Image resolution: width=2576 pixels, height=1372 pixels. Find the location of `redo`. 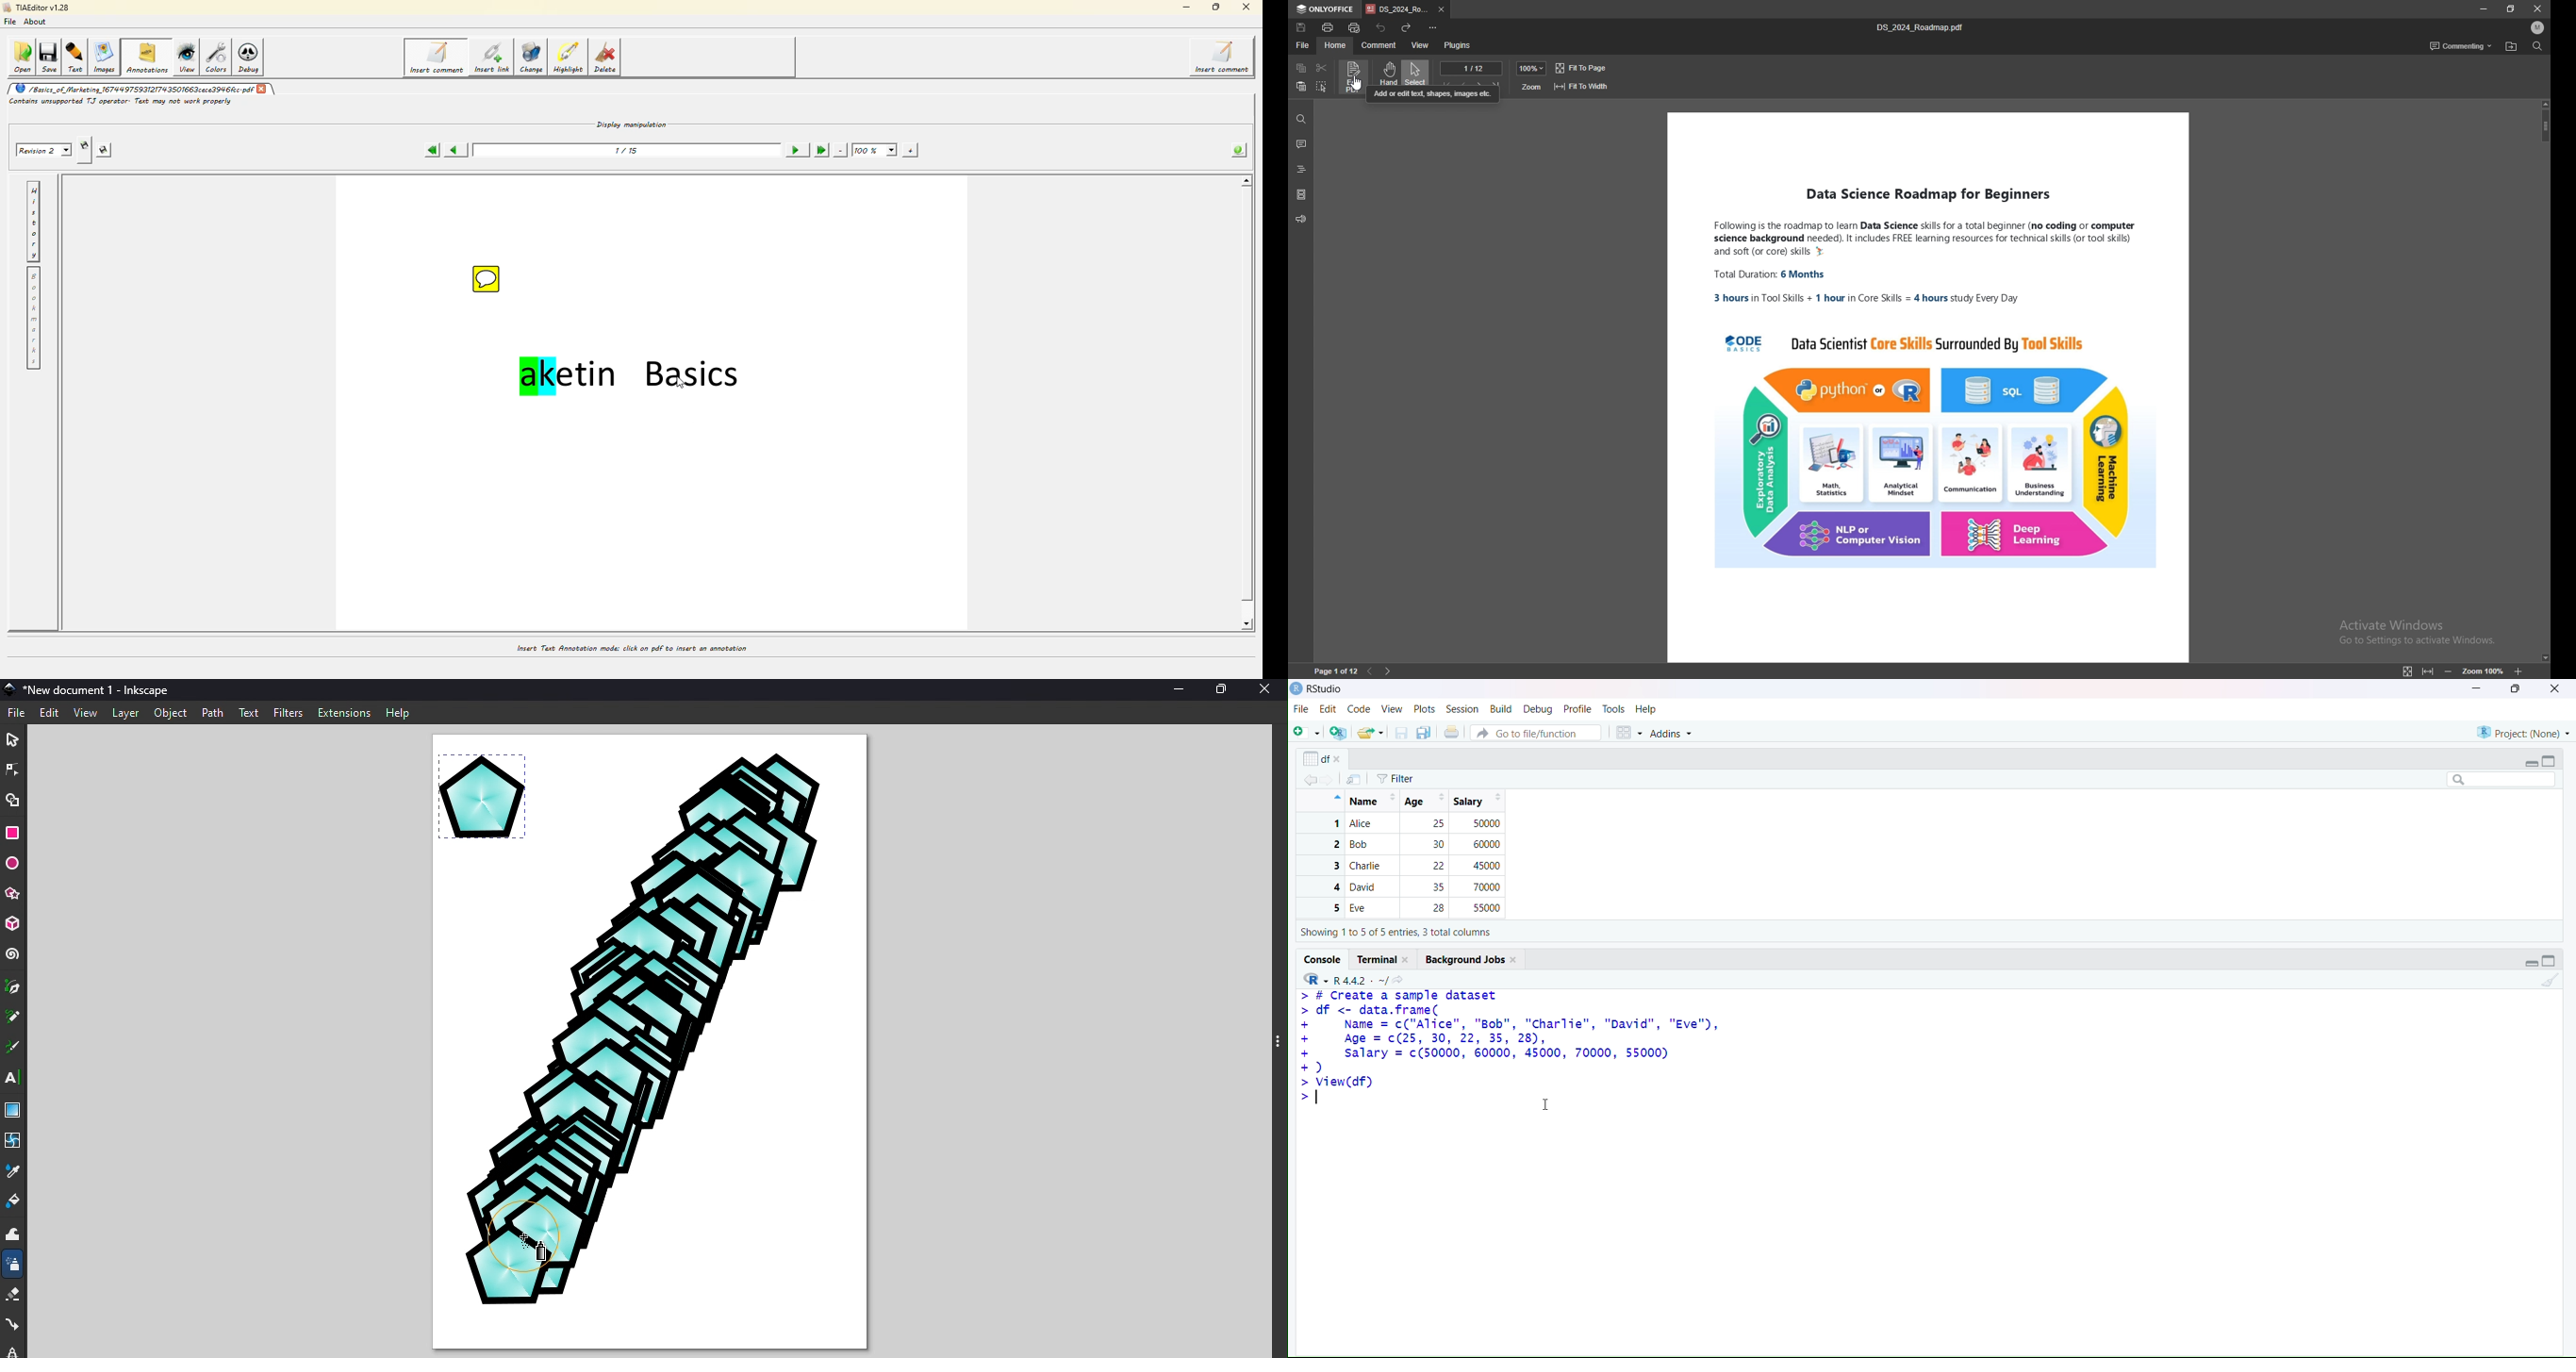

redo is located at coordinates (1406, 27).